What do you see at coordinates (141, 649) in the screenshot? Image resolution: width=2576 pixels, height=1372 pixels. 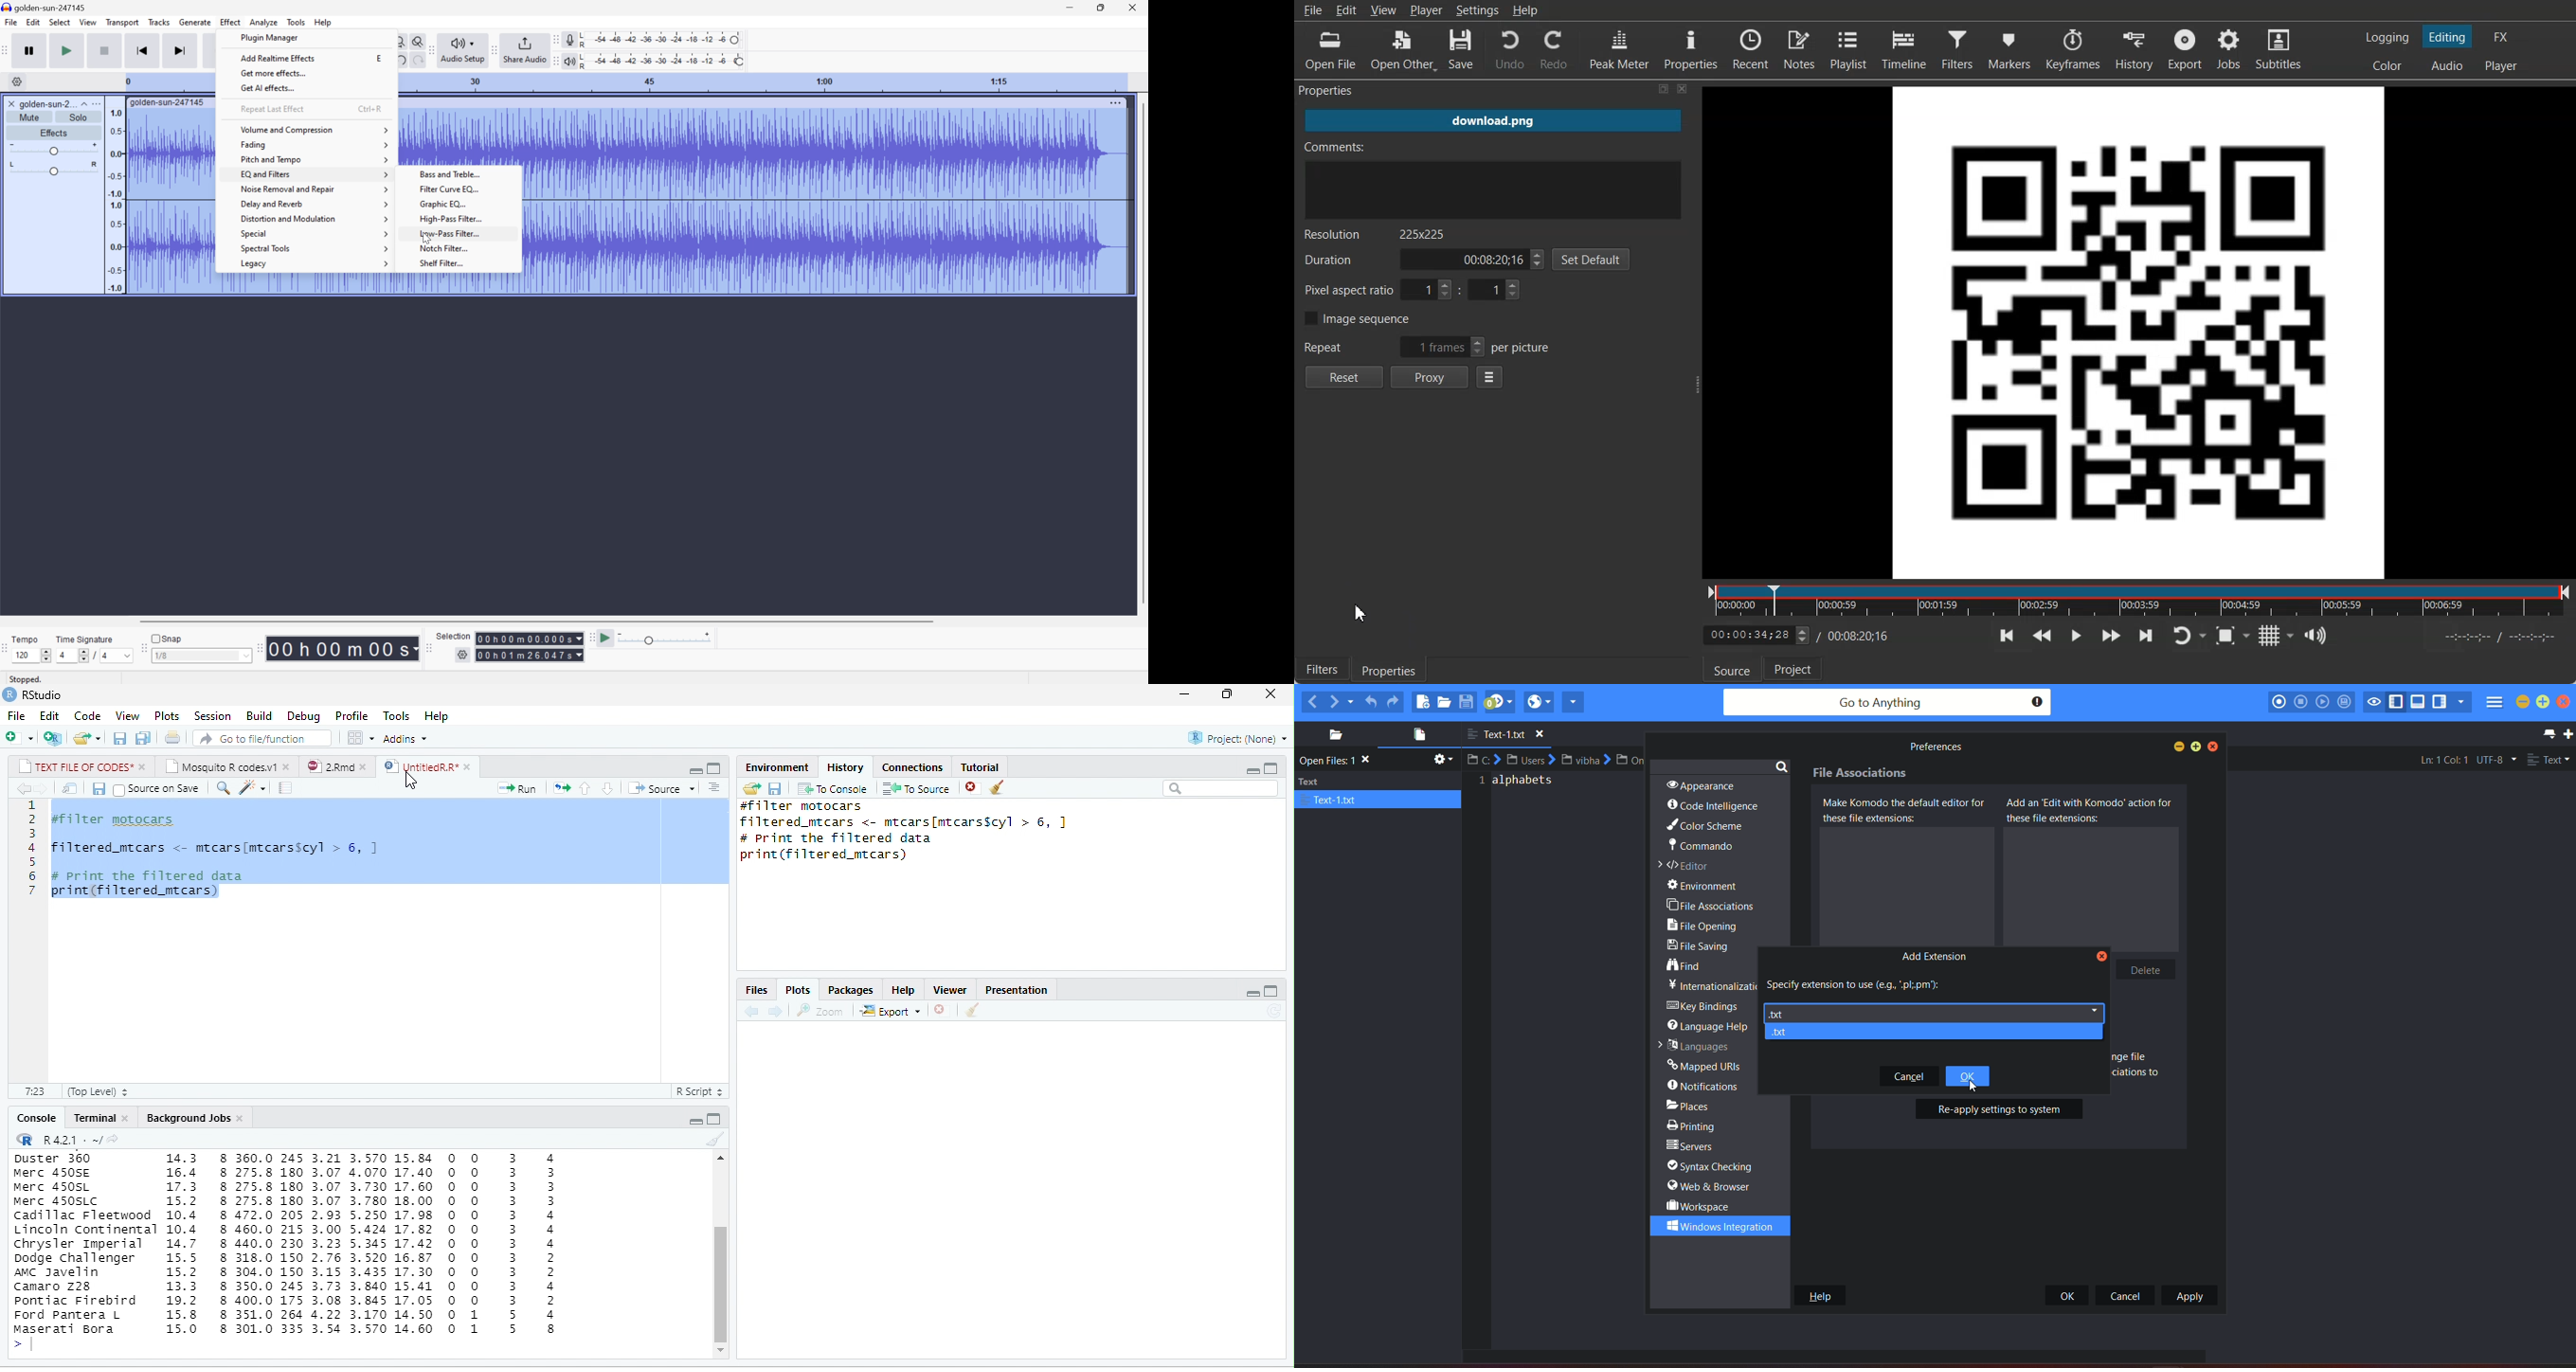 I see `Audacity Snapping toobar` at bounding box center [141, 649].